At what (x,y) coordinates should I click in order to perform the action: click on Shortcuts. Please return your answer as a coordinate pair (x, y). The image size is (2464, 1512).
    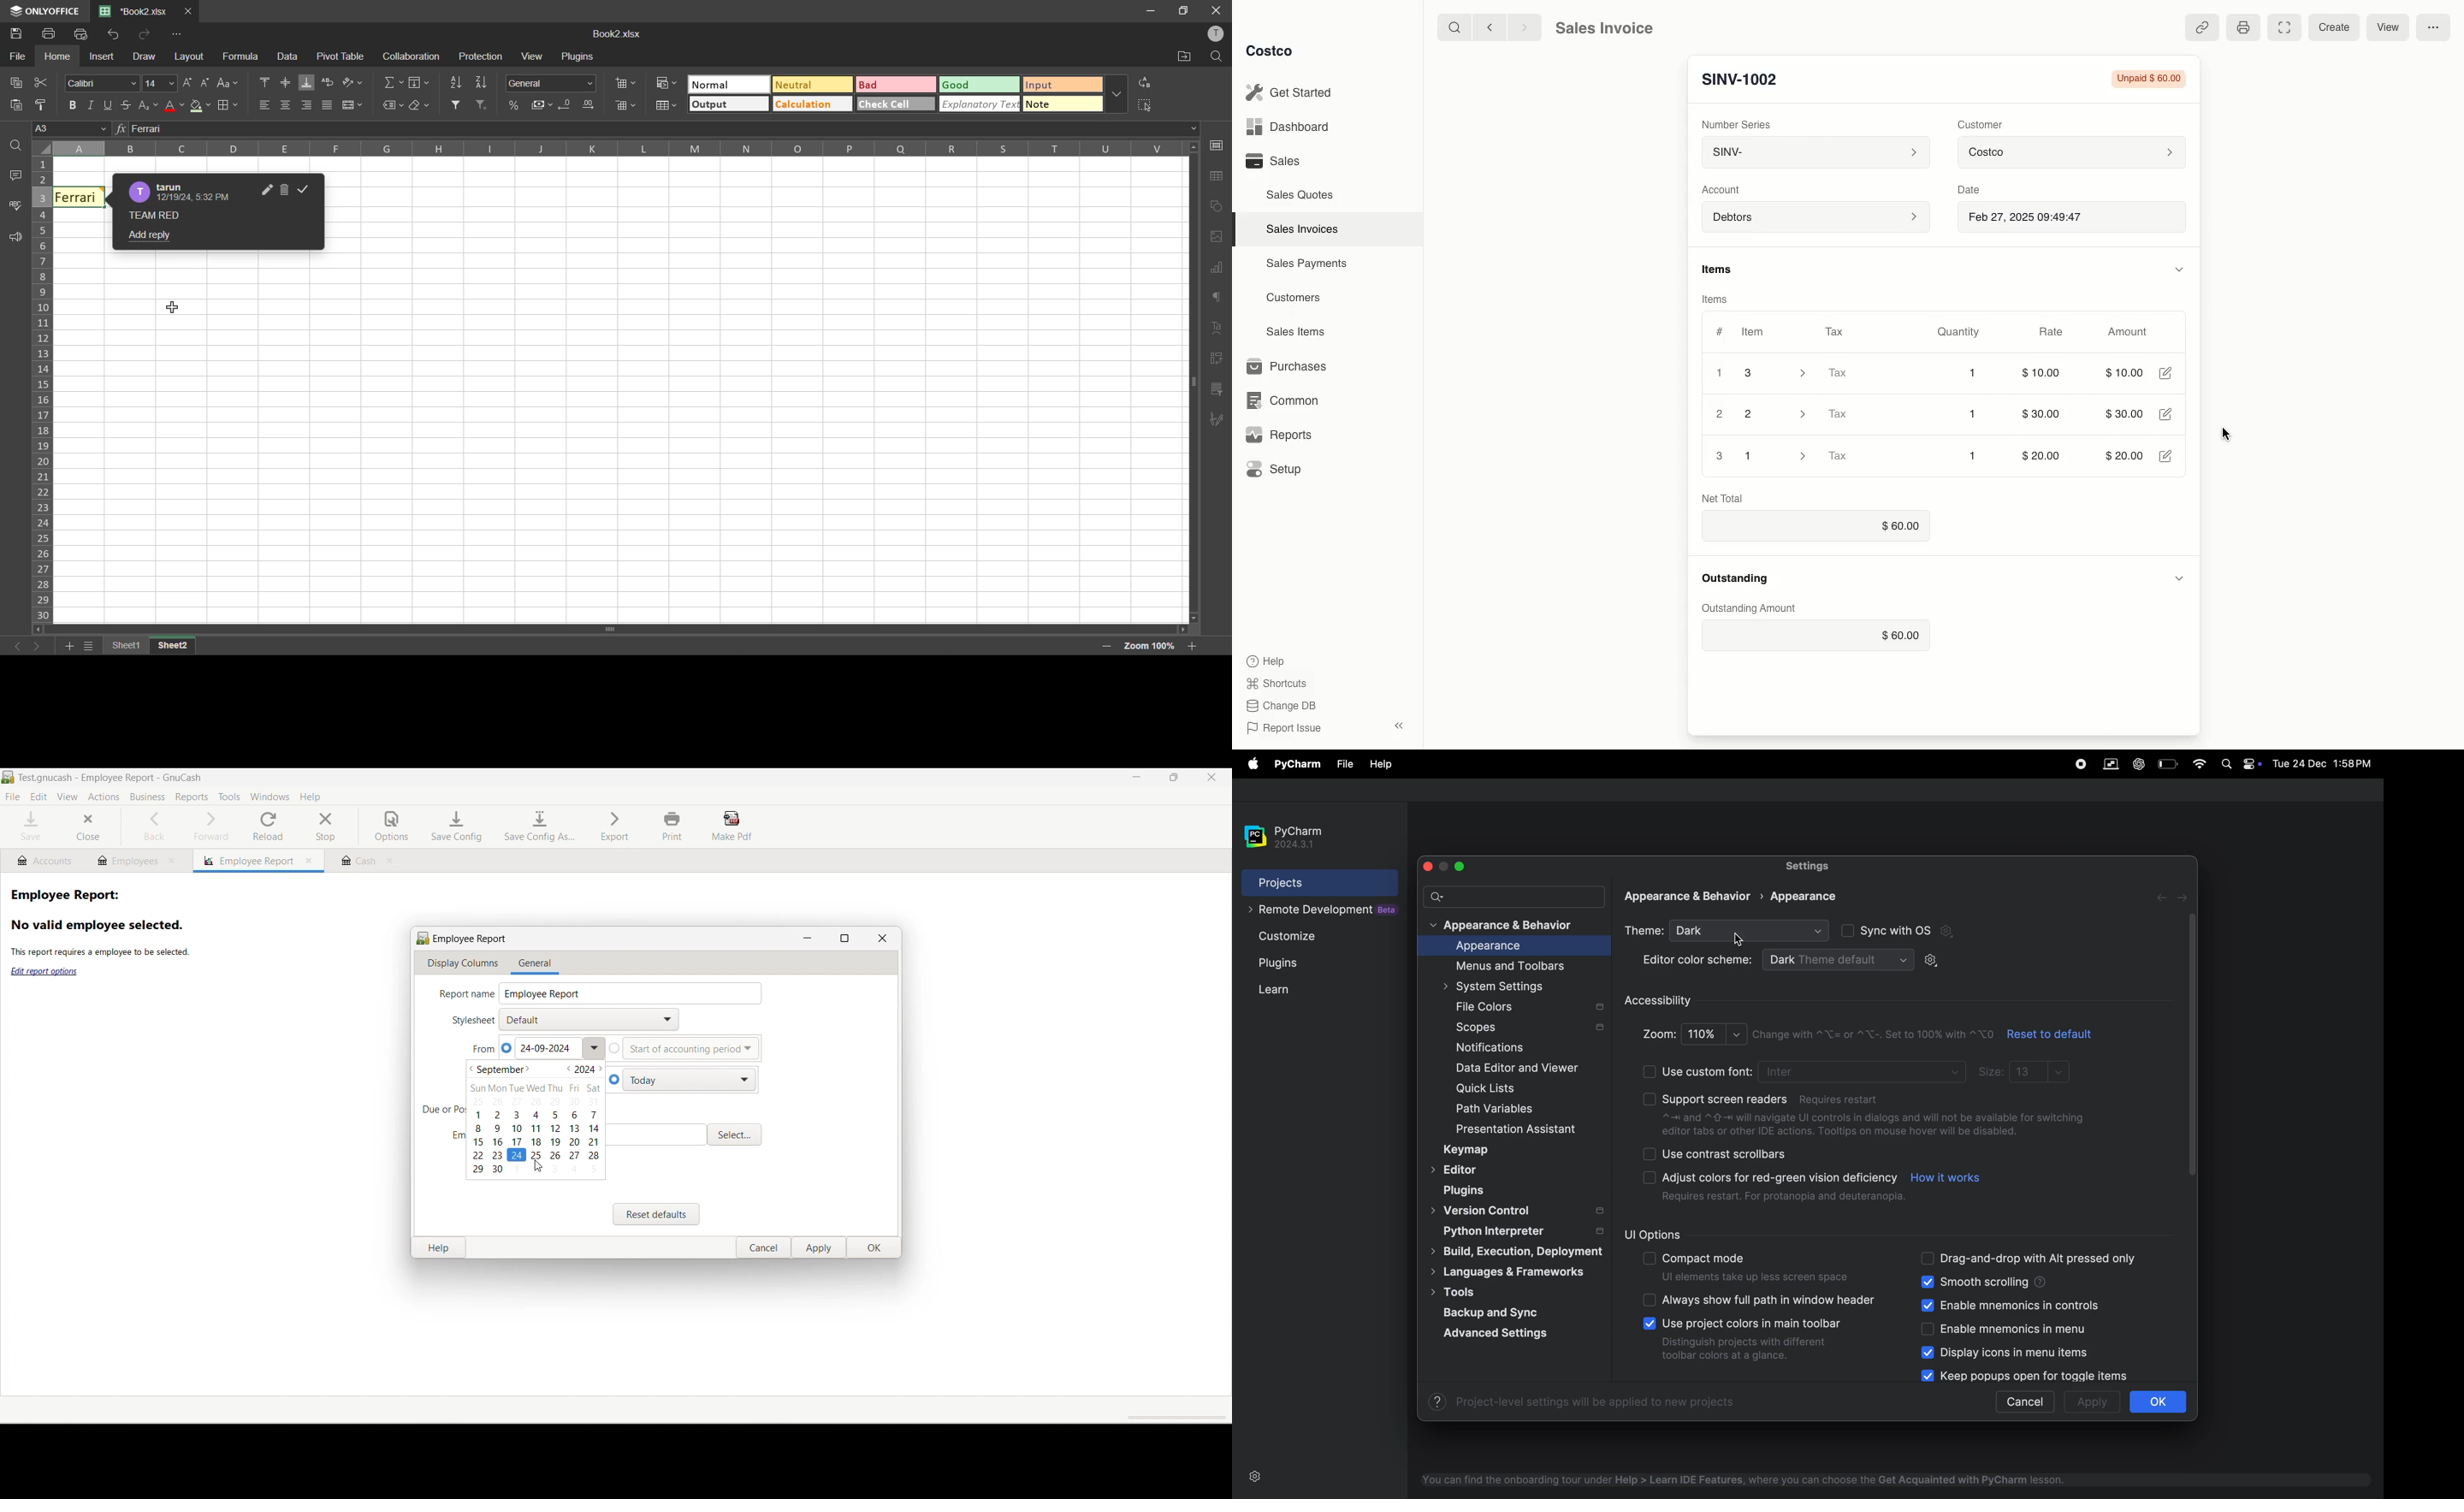
    Looking at the image, I should click on (1276, 682).